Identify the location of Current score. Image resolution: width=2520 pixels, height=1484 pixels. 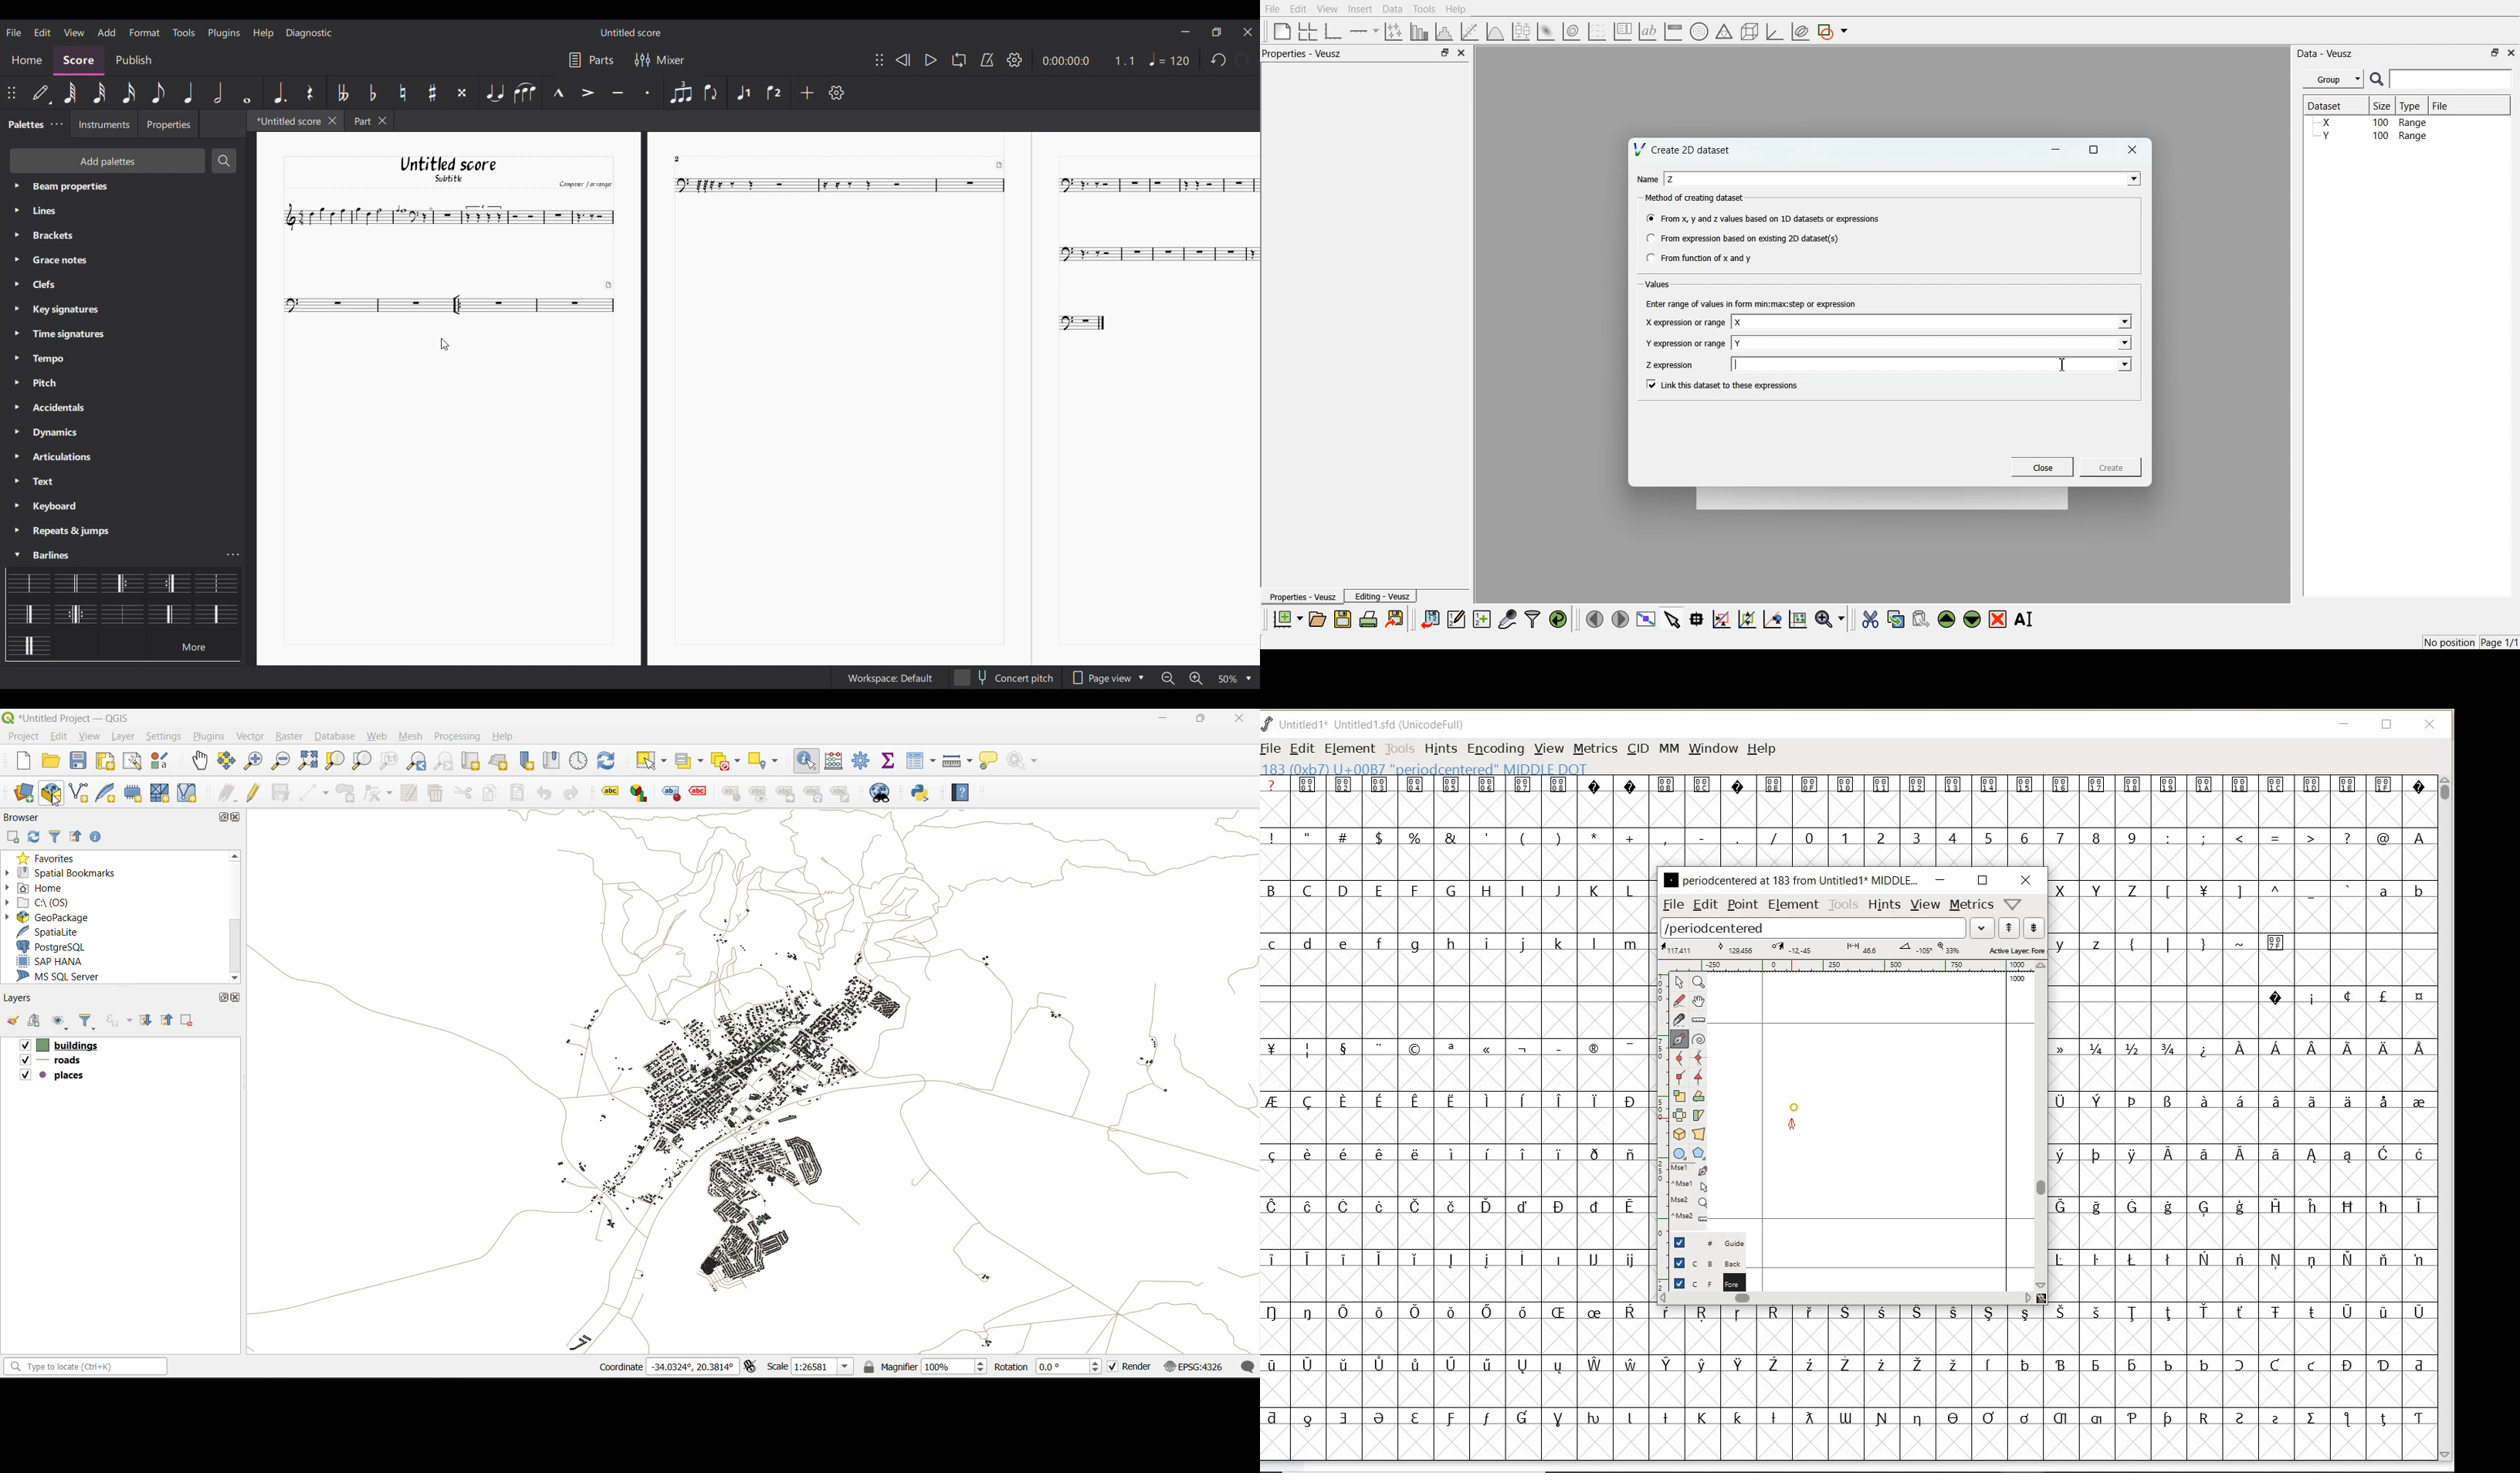
(954, 400).